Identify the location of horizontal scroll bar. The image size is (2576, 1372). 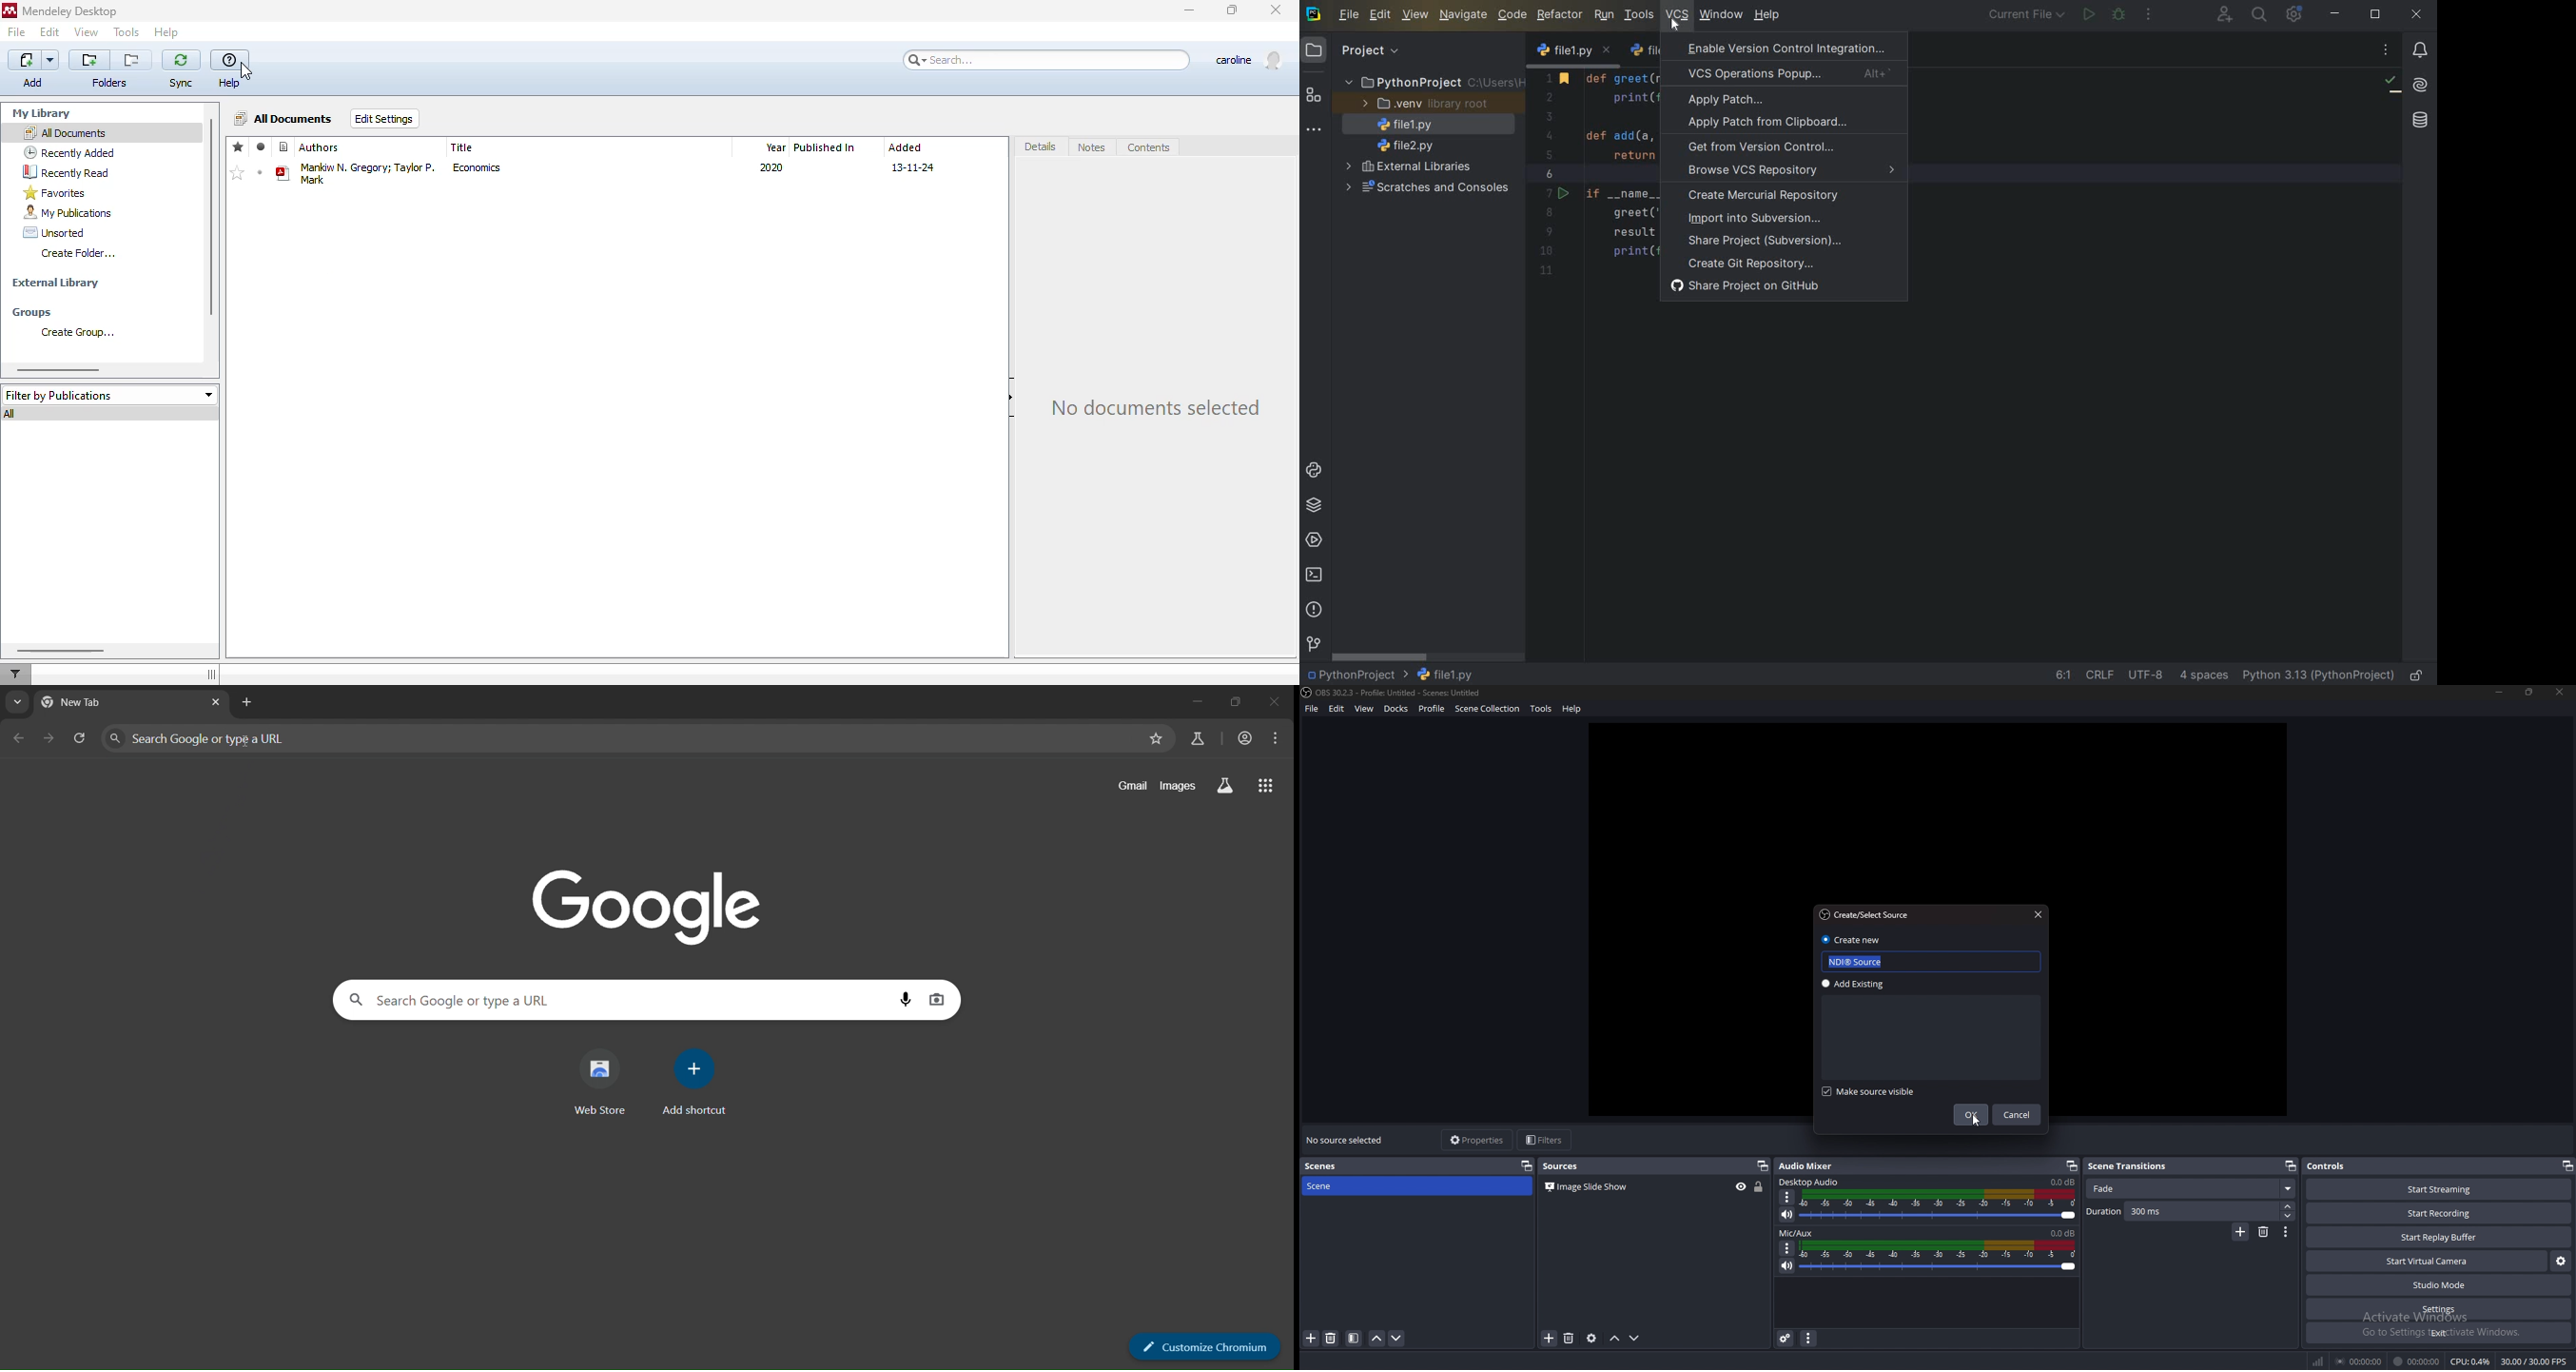
(62, 651).